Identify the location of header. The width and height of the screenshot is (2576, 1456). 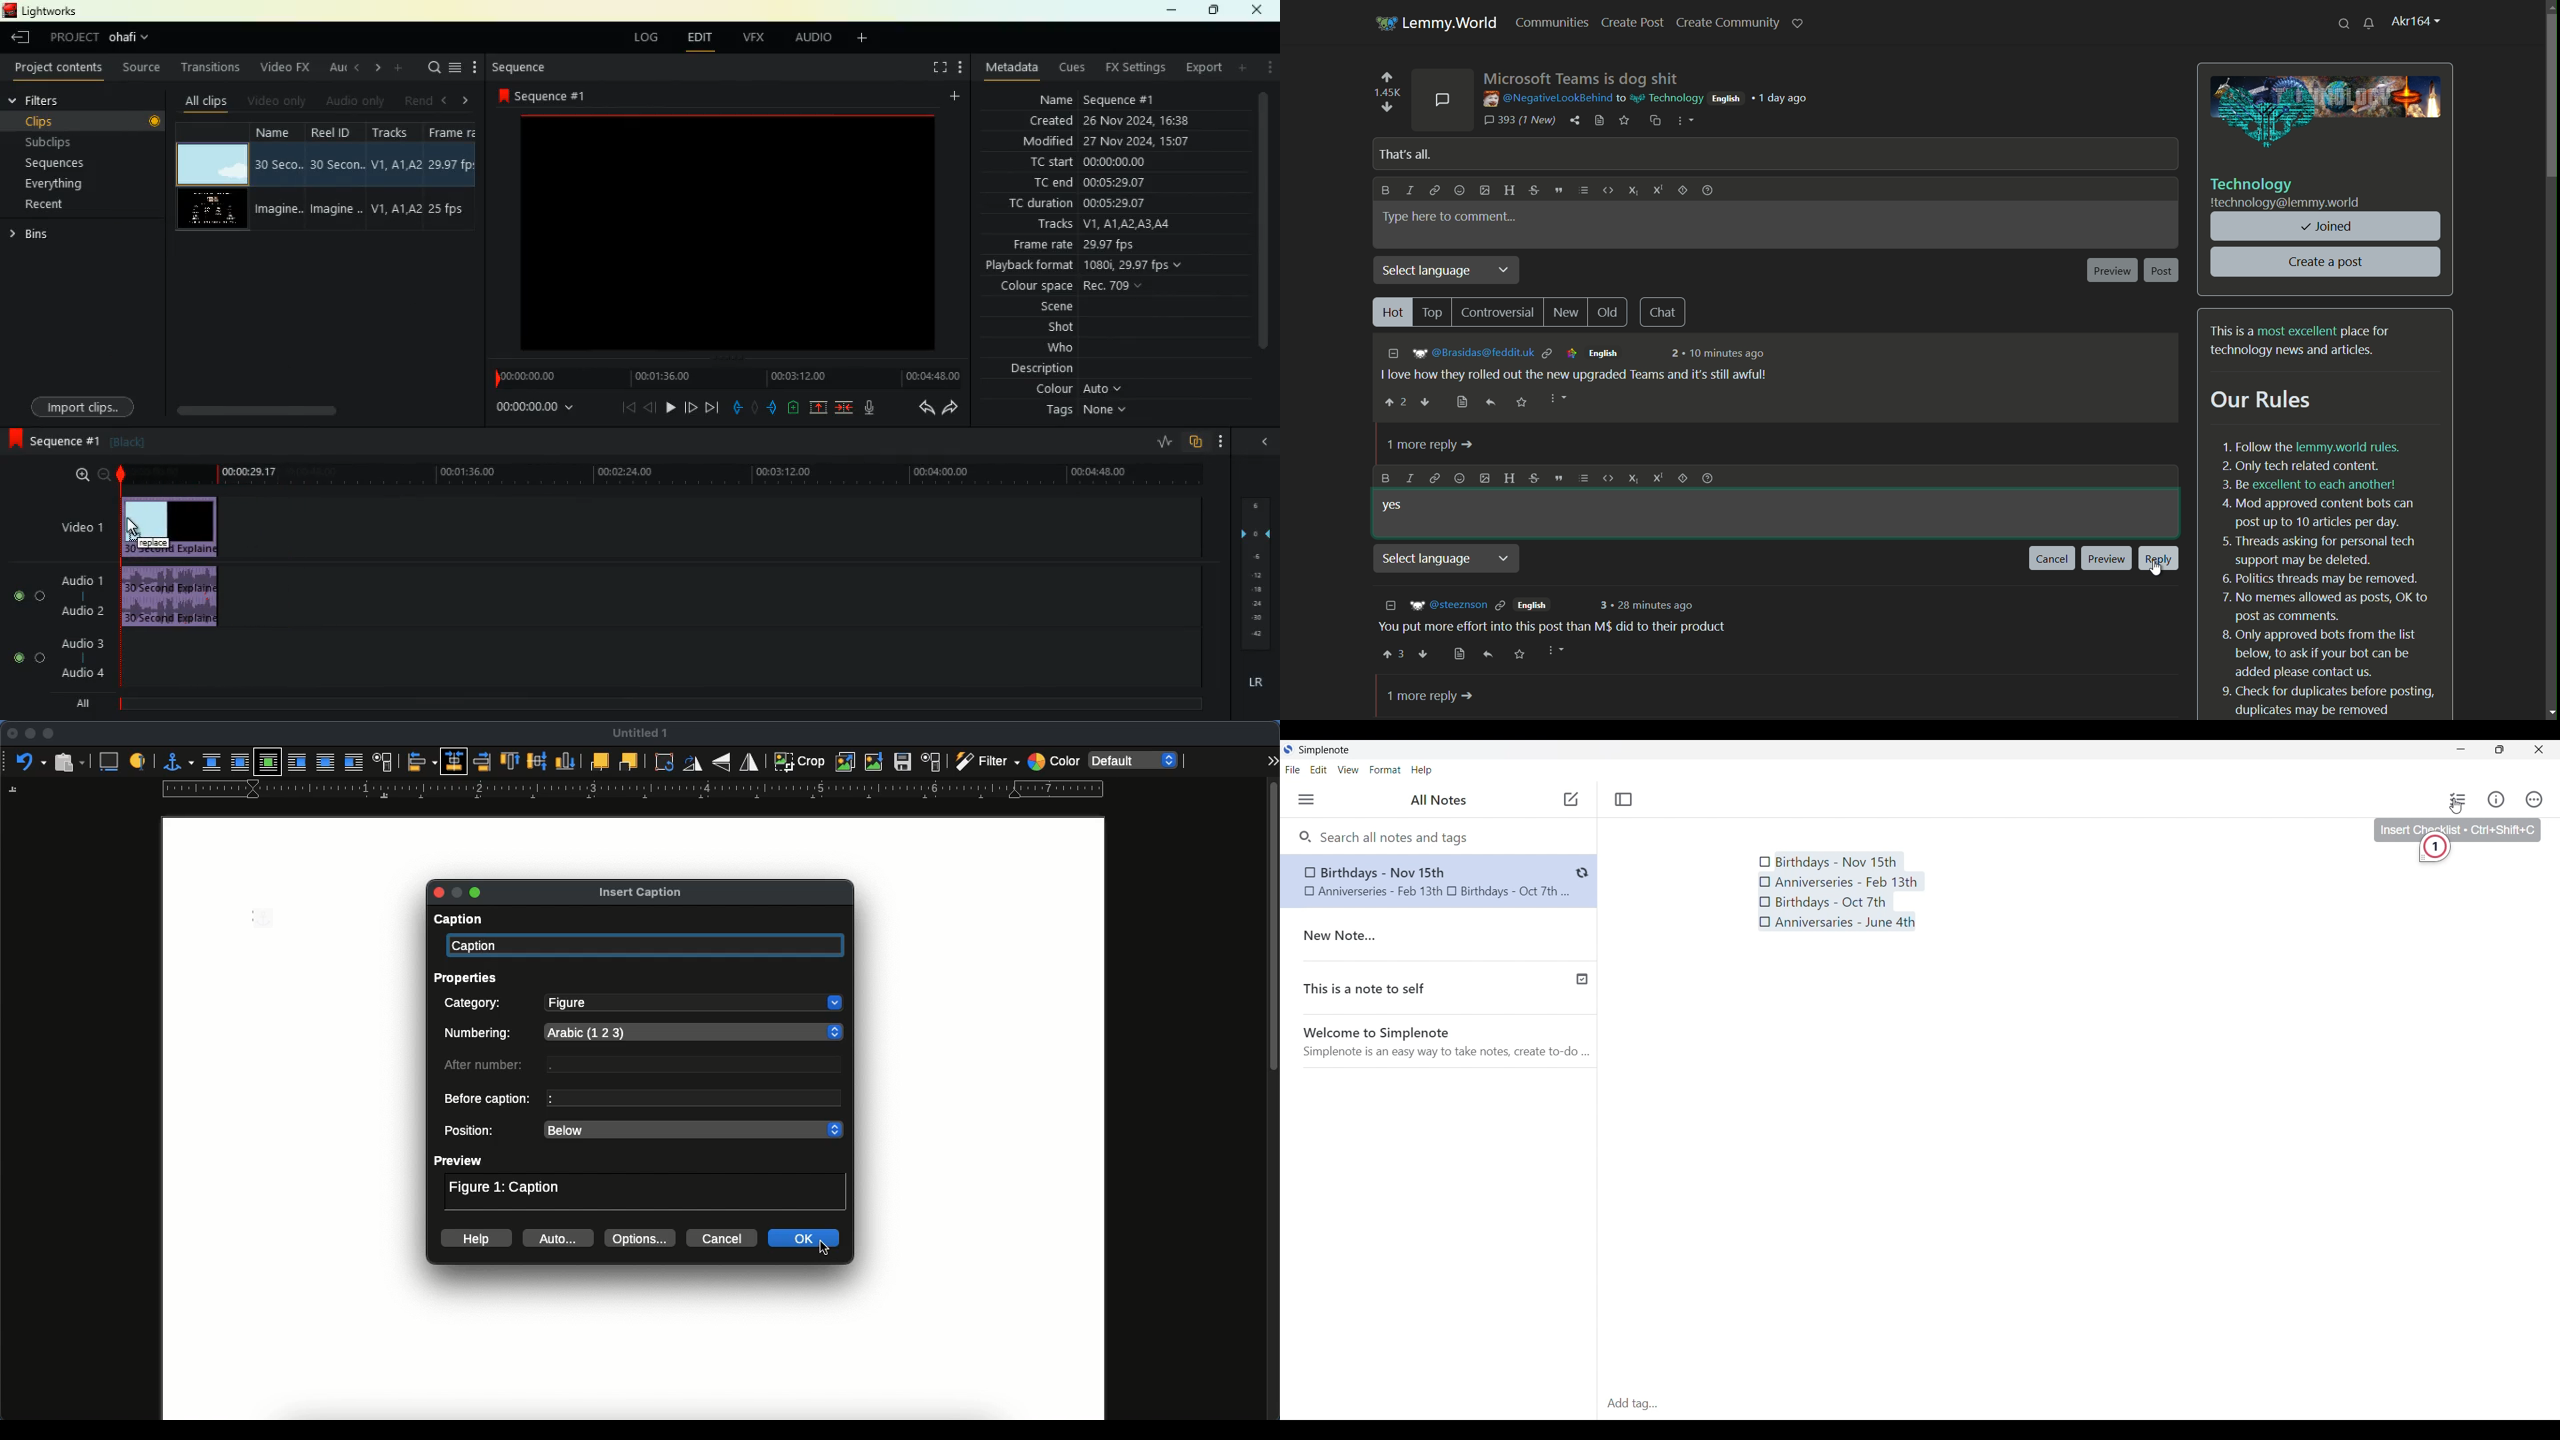
(1511, 479).